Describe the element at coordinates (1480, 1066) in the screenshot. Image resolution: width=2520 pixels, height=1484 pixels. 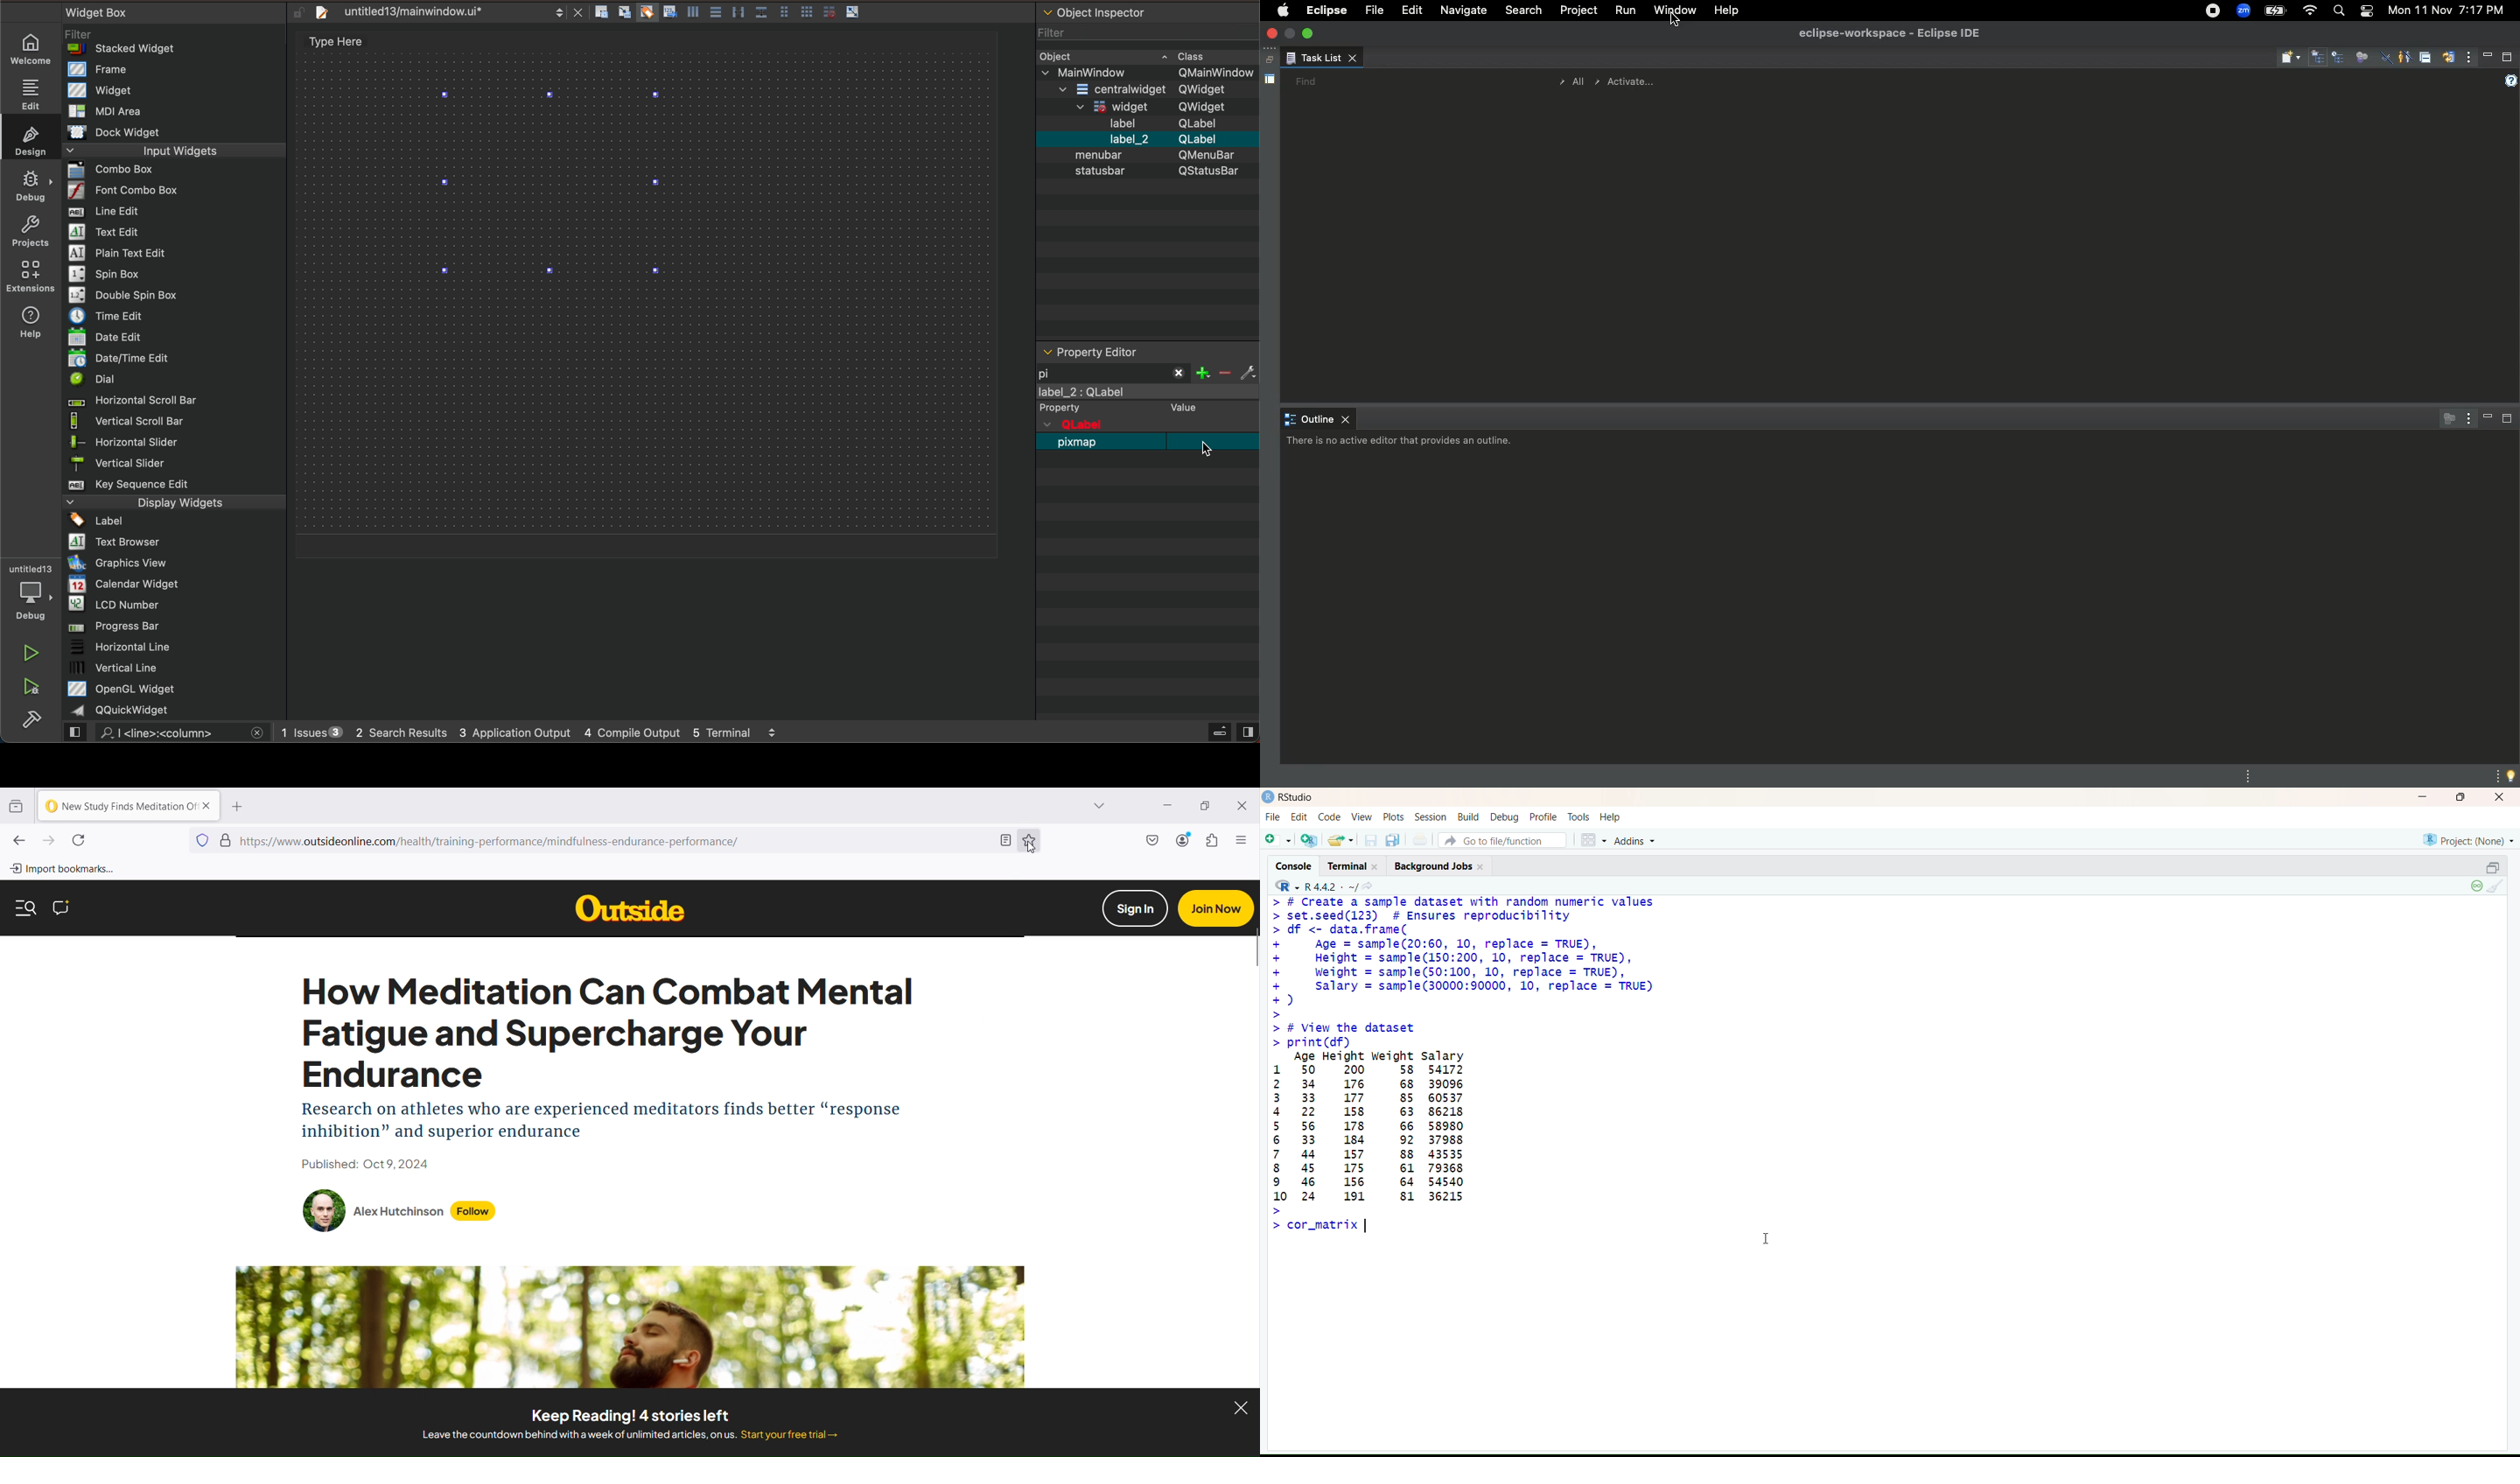
I see `> # Create a sample dataset with random numeric values> set.seed(123) # Ensures reproducibility> df <- data.frame(+ Age = sample(20:60, 10, replace = TRUE),+ Height = sample(150:200, 10, replace = TRUE),+ Weight = sample(50:100, 10, replace = TRUE),+ Salary = samp1e(30000:90000, 10, replace = TRUE)+)>> # View the dataset> print (df)Age Height weight salary1 50 200 58 541722 34 176 68 390963 33 177 85 605374 22 158 63 862185 56 178 66 589806 33 184 92 379887 44 157 88 435358 45 175 61 793689 46 156 64 5454010 24 191 81 36215>> cor_matrix` at that location.